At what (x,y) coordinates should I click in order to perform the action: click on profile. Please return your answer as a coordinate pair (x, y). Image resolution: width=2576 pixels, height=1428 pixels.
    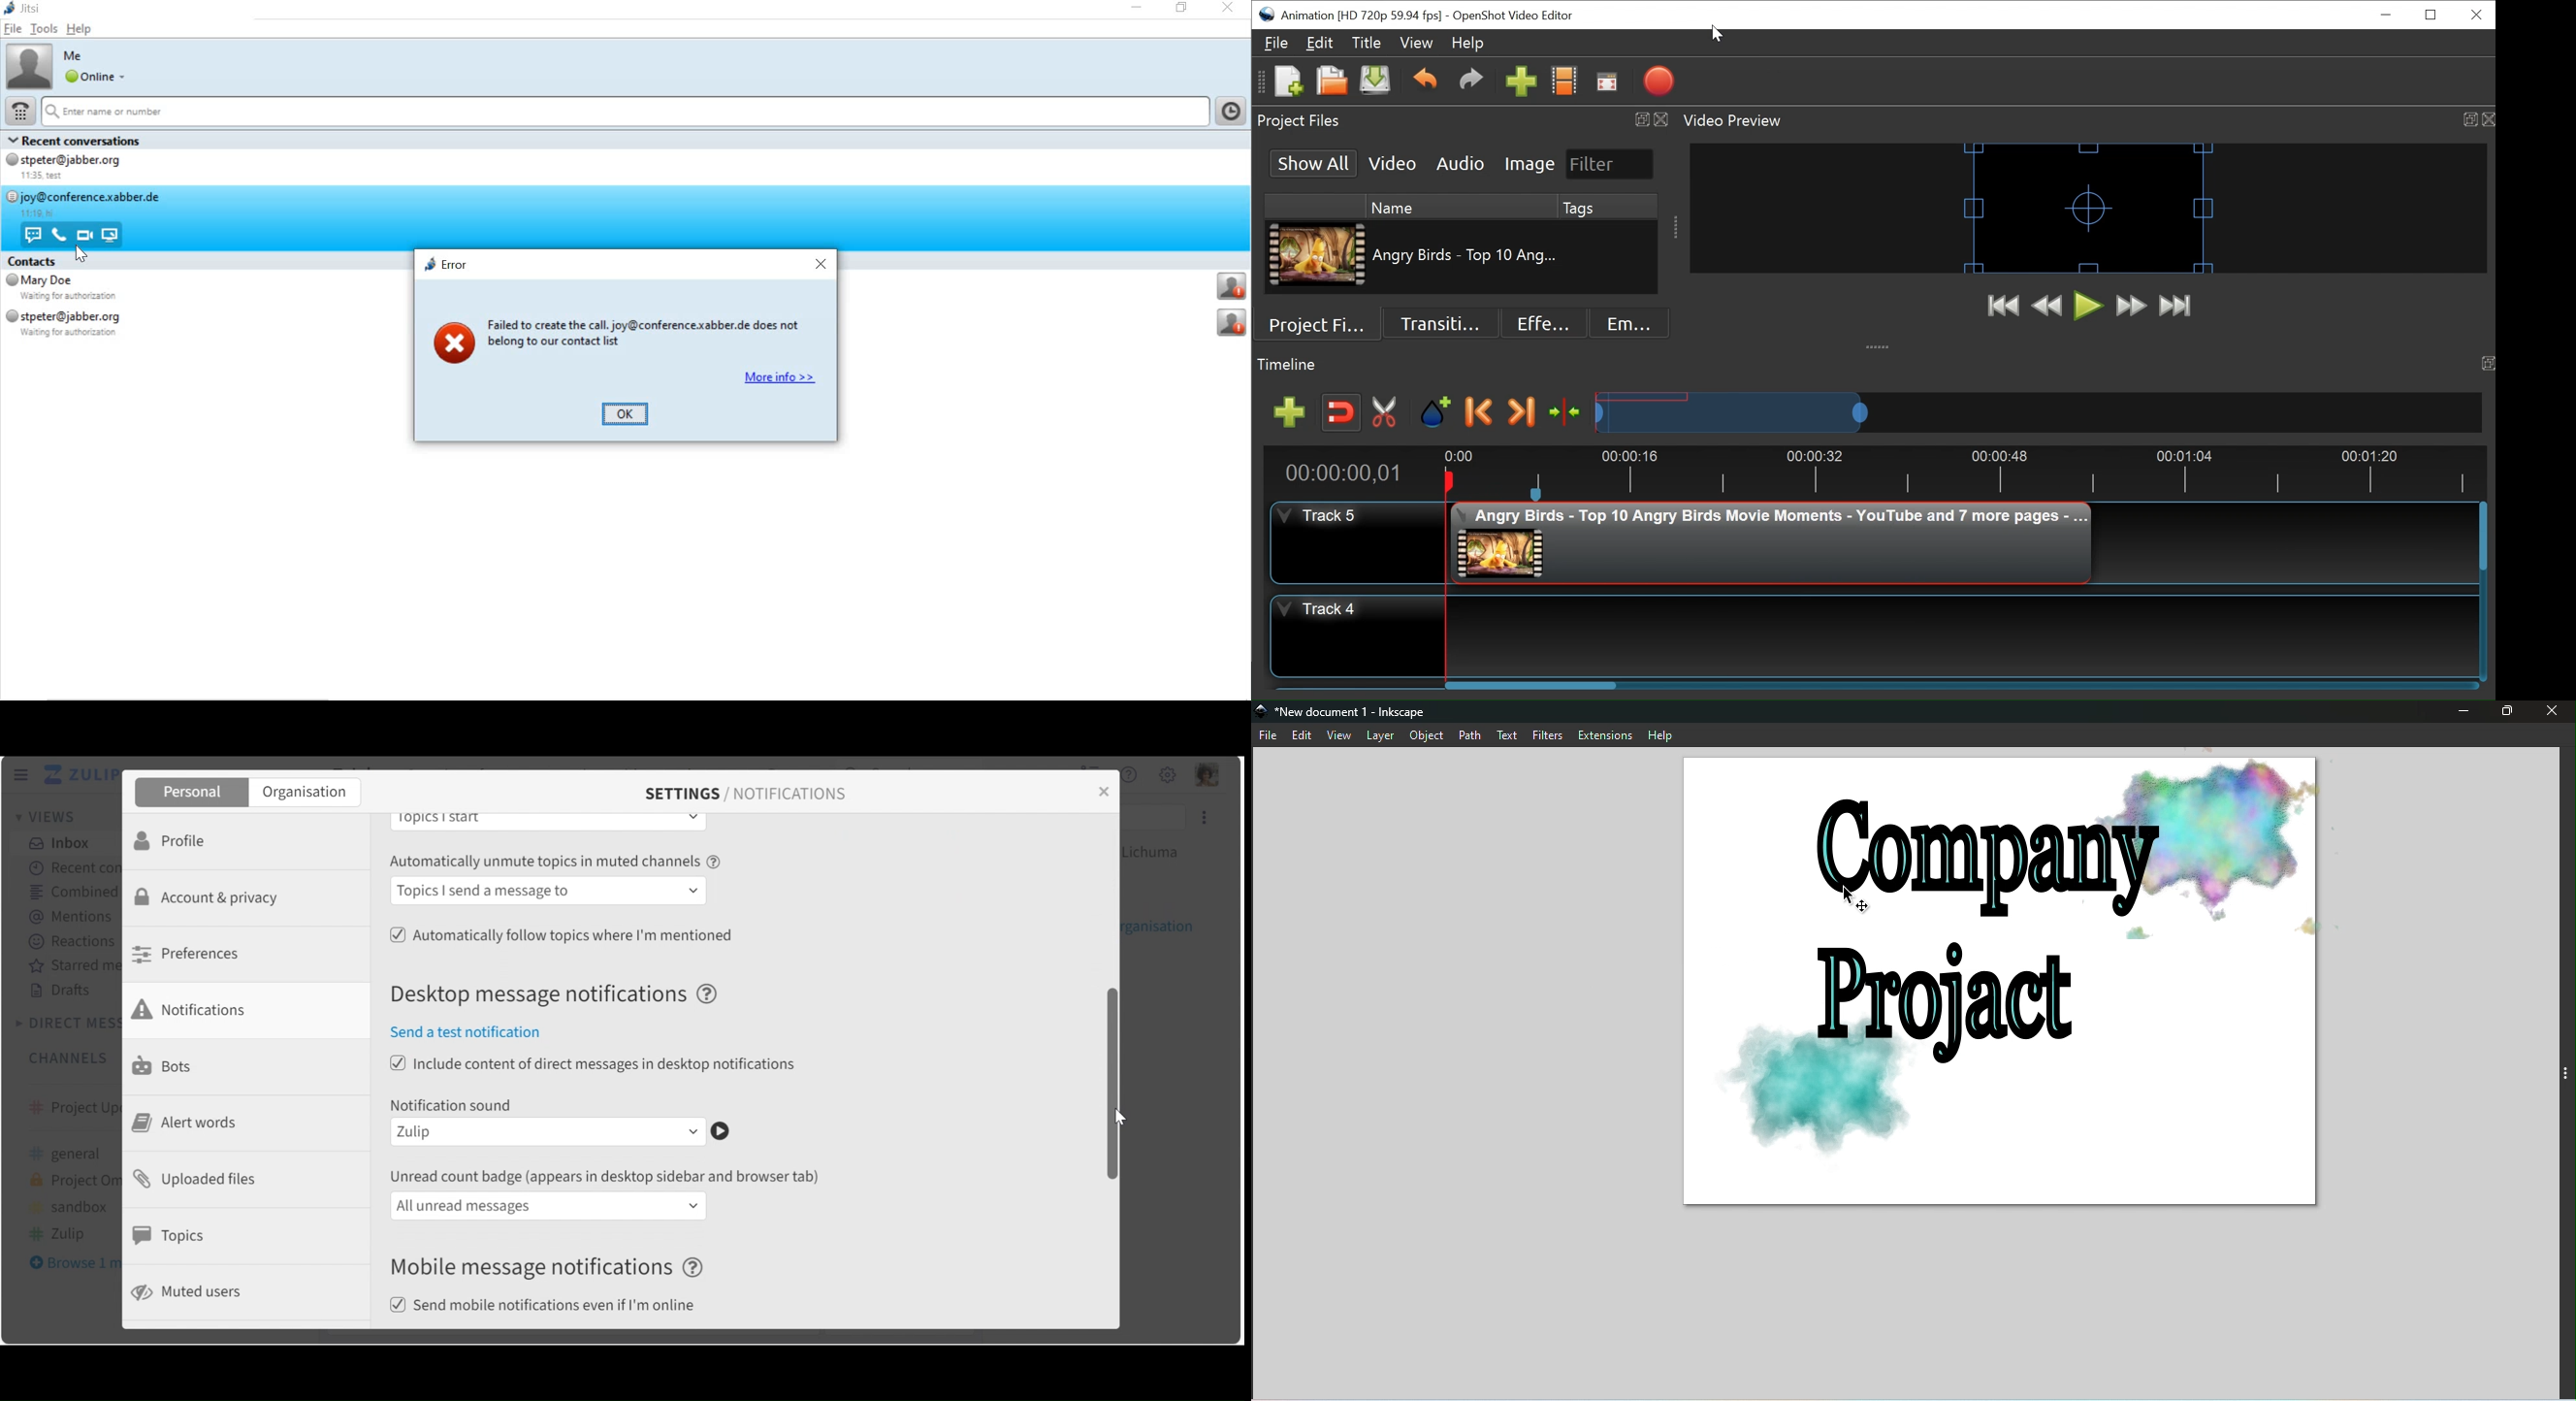
    Looking at the image, I should click on (1233, 286).